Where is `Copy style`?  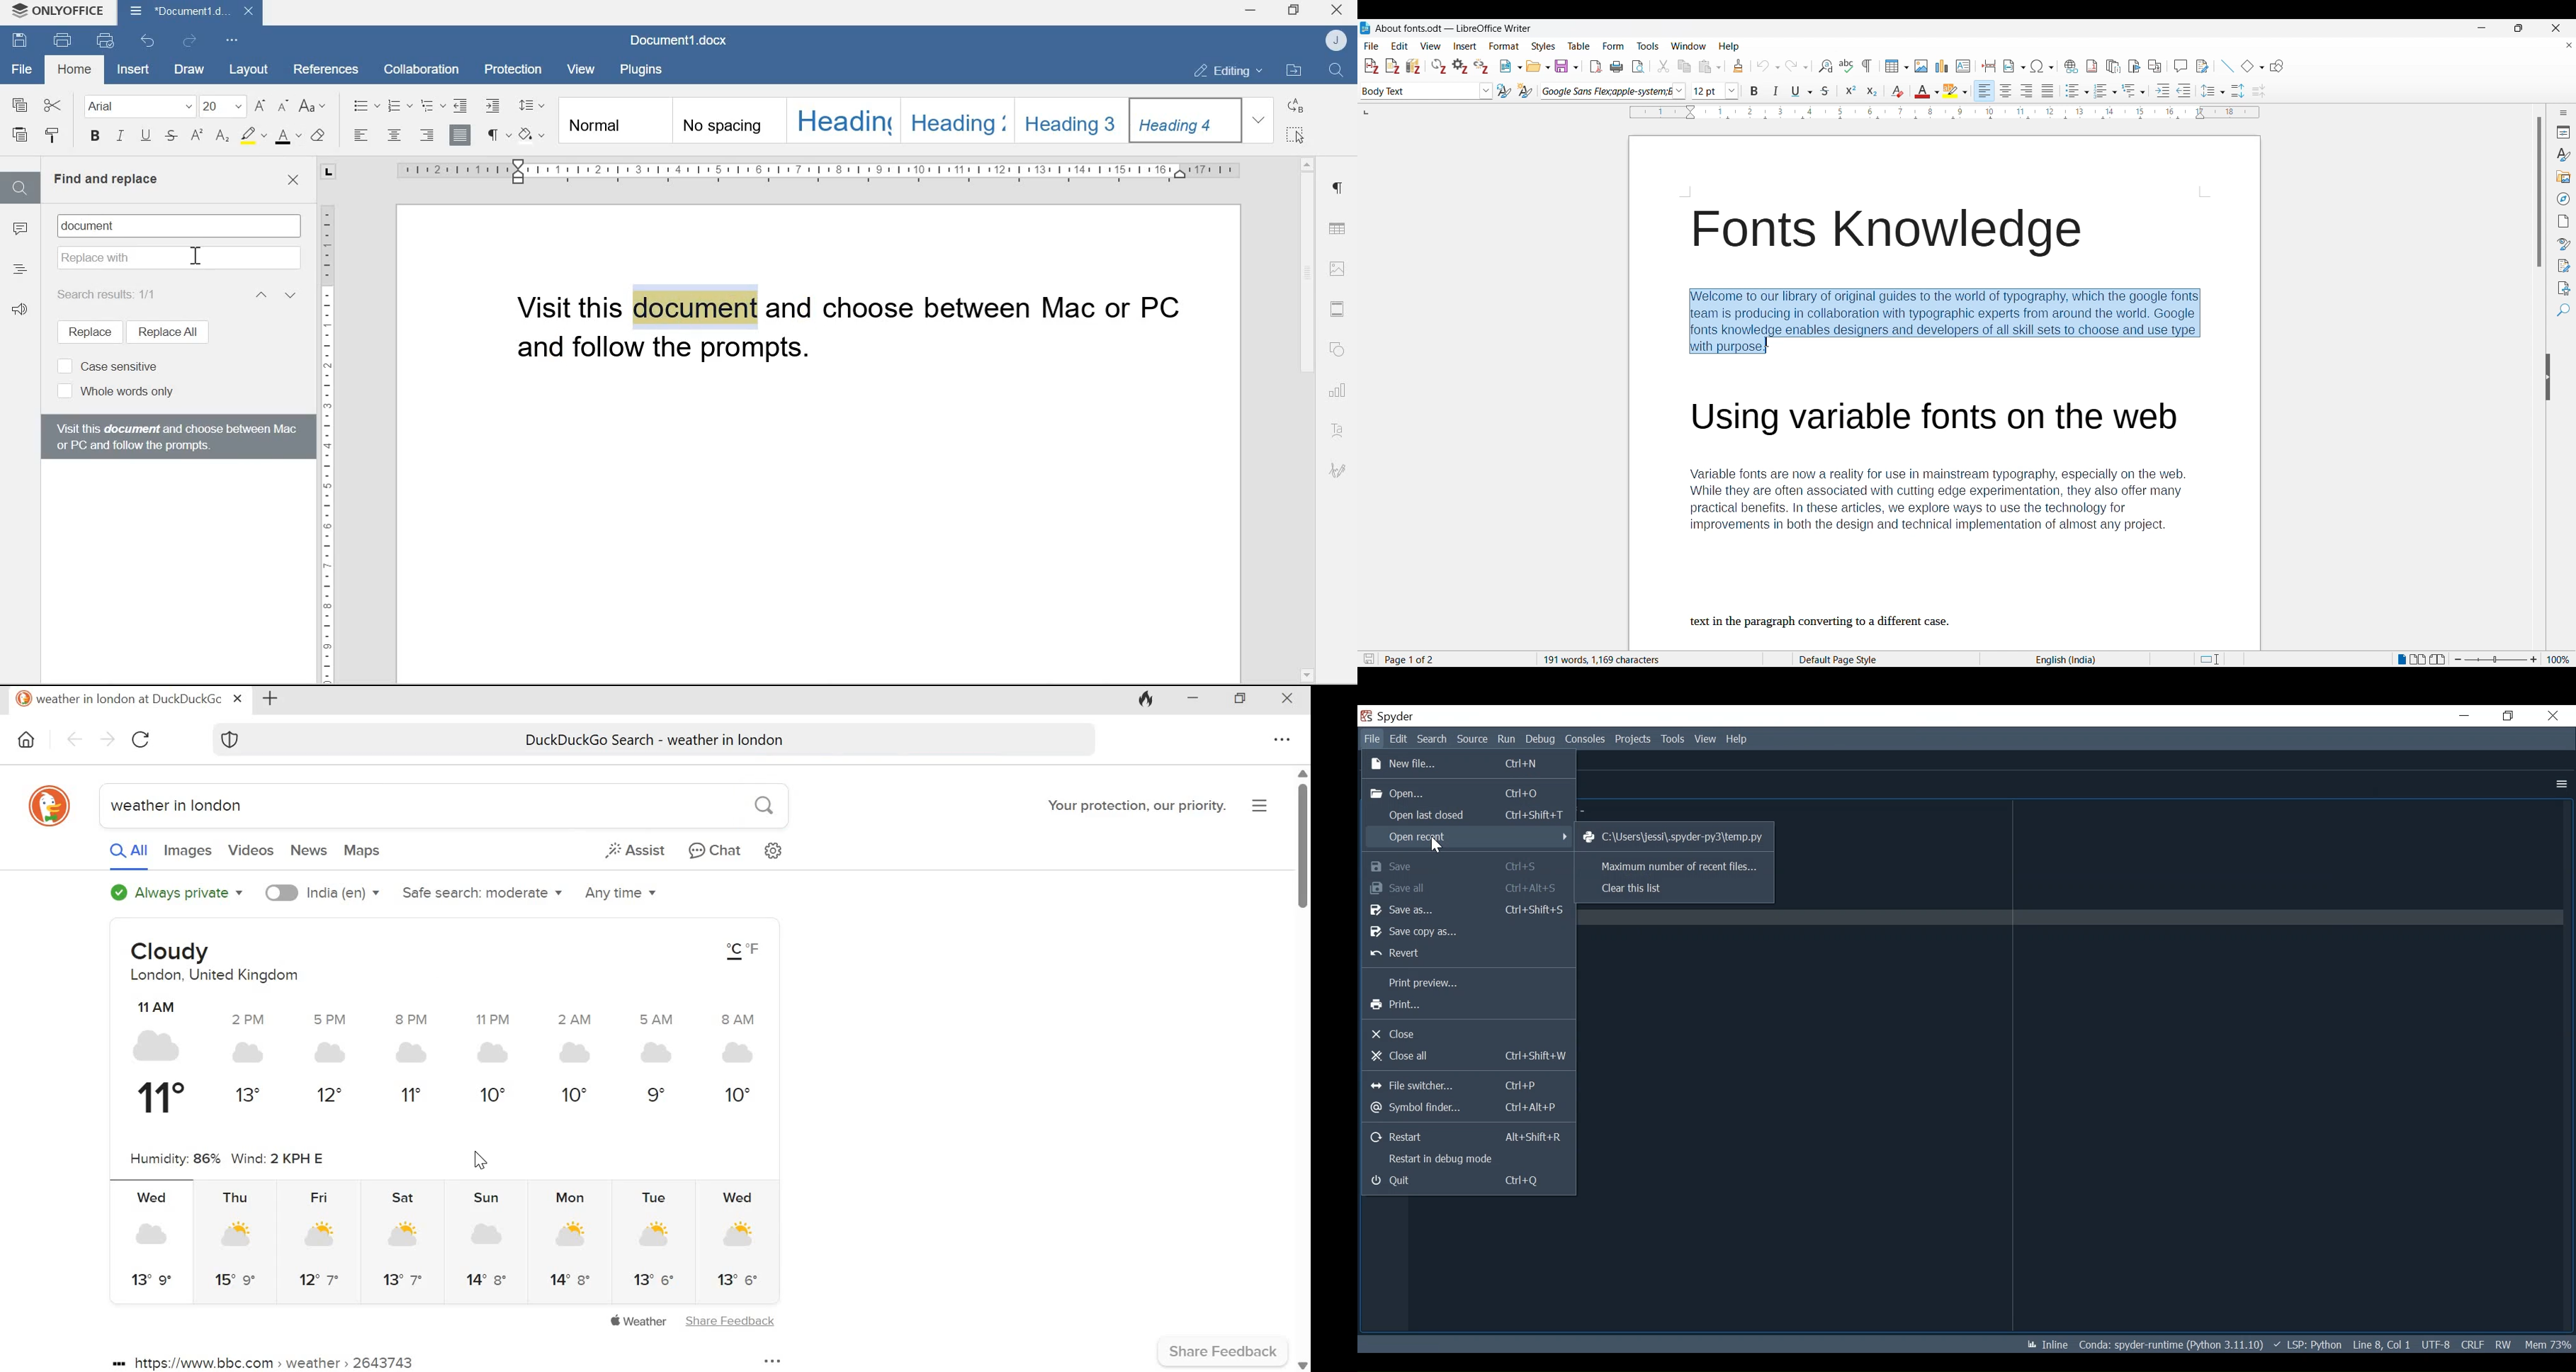
Copy style is located at coordinates (52, 136).